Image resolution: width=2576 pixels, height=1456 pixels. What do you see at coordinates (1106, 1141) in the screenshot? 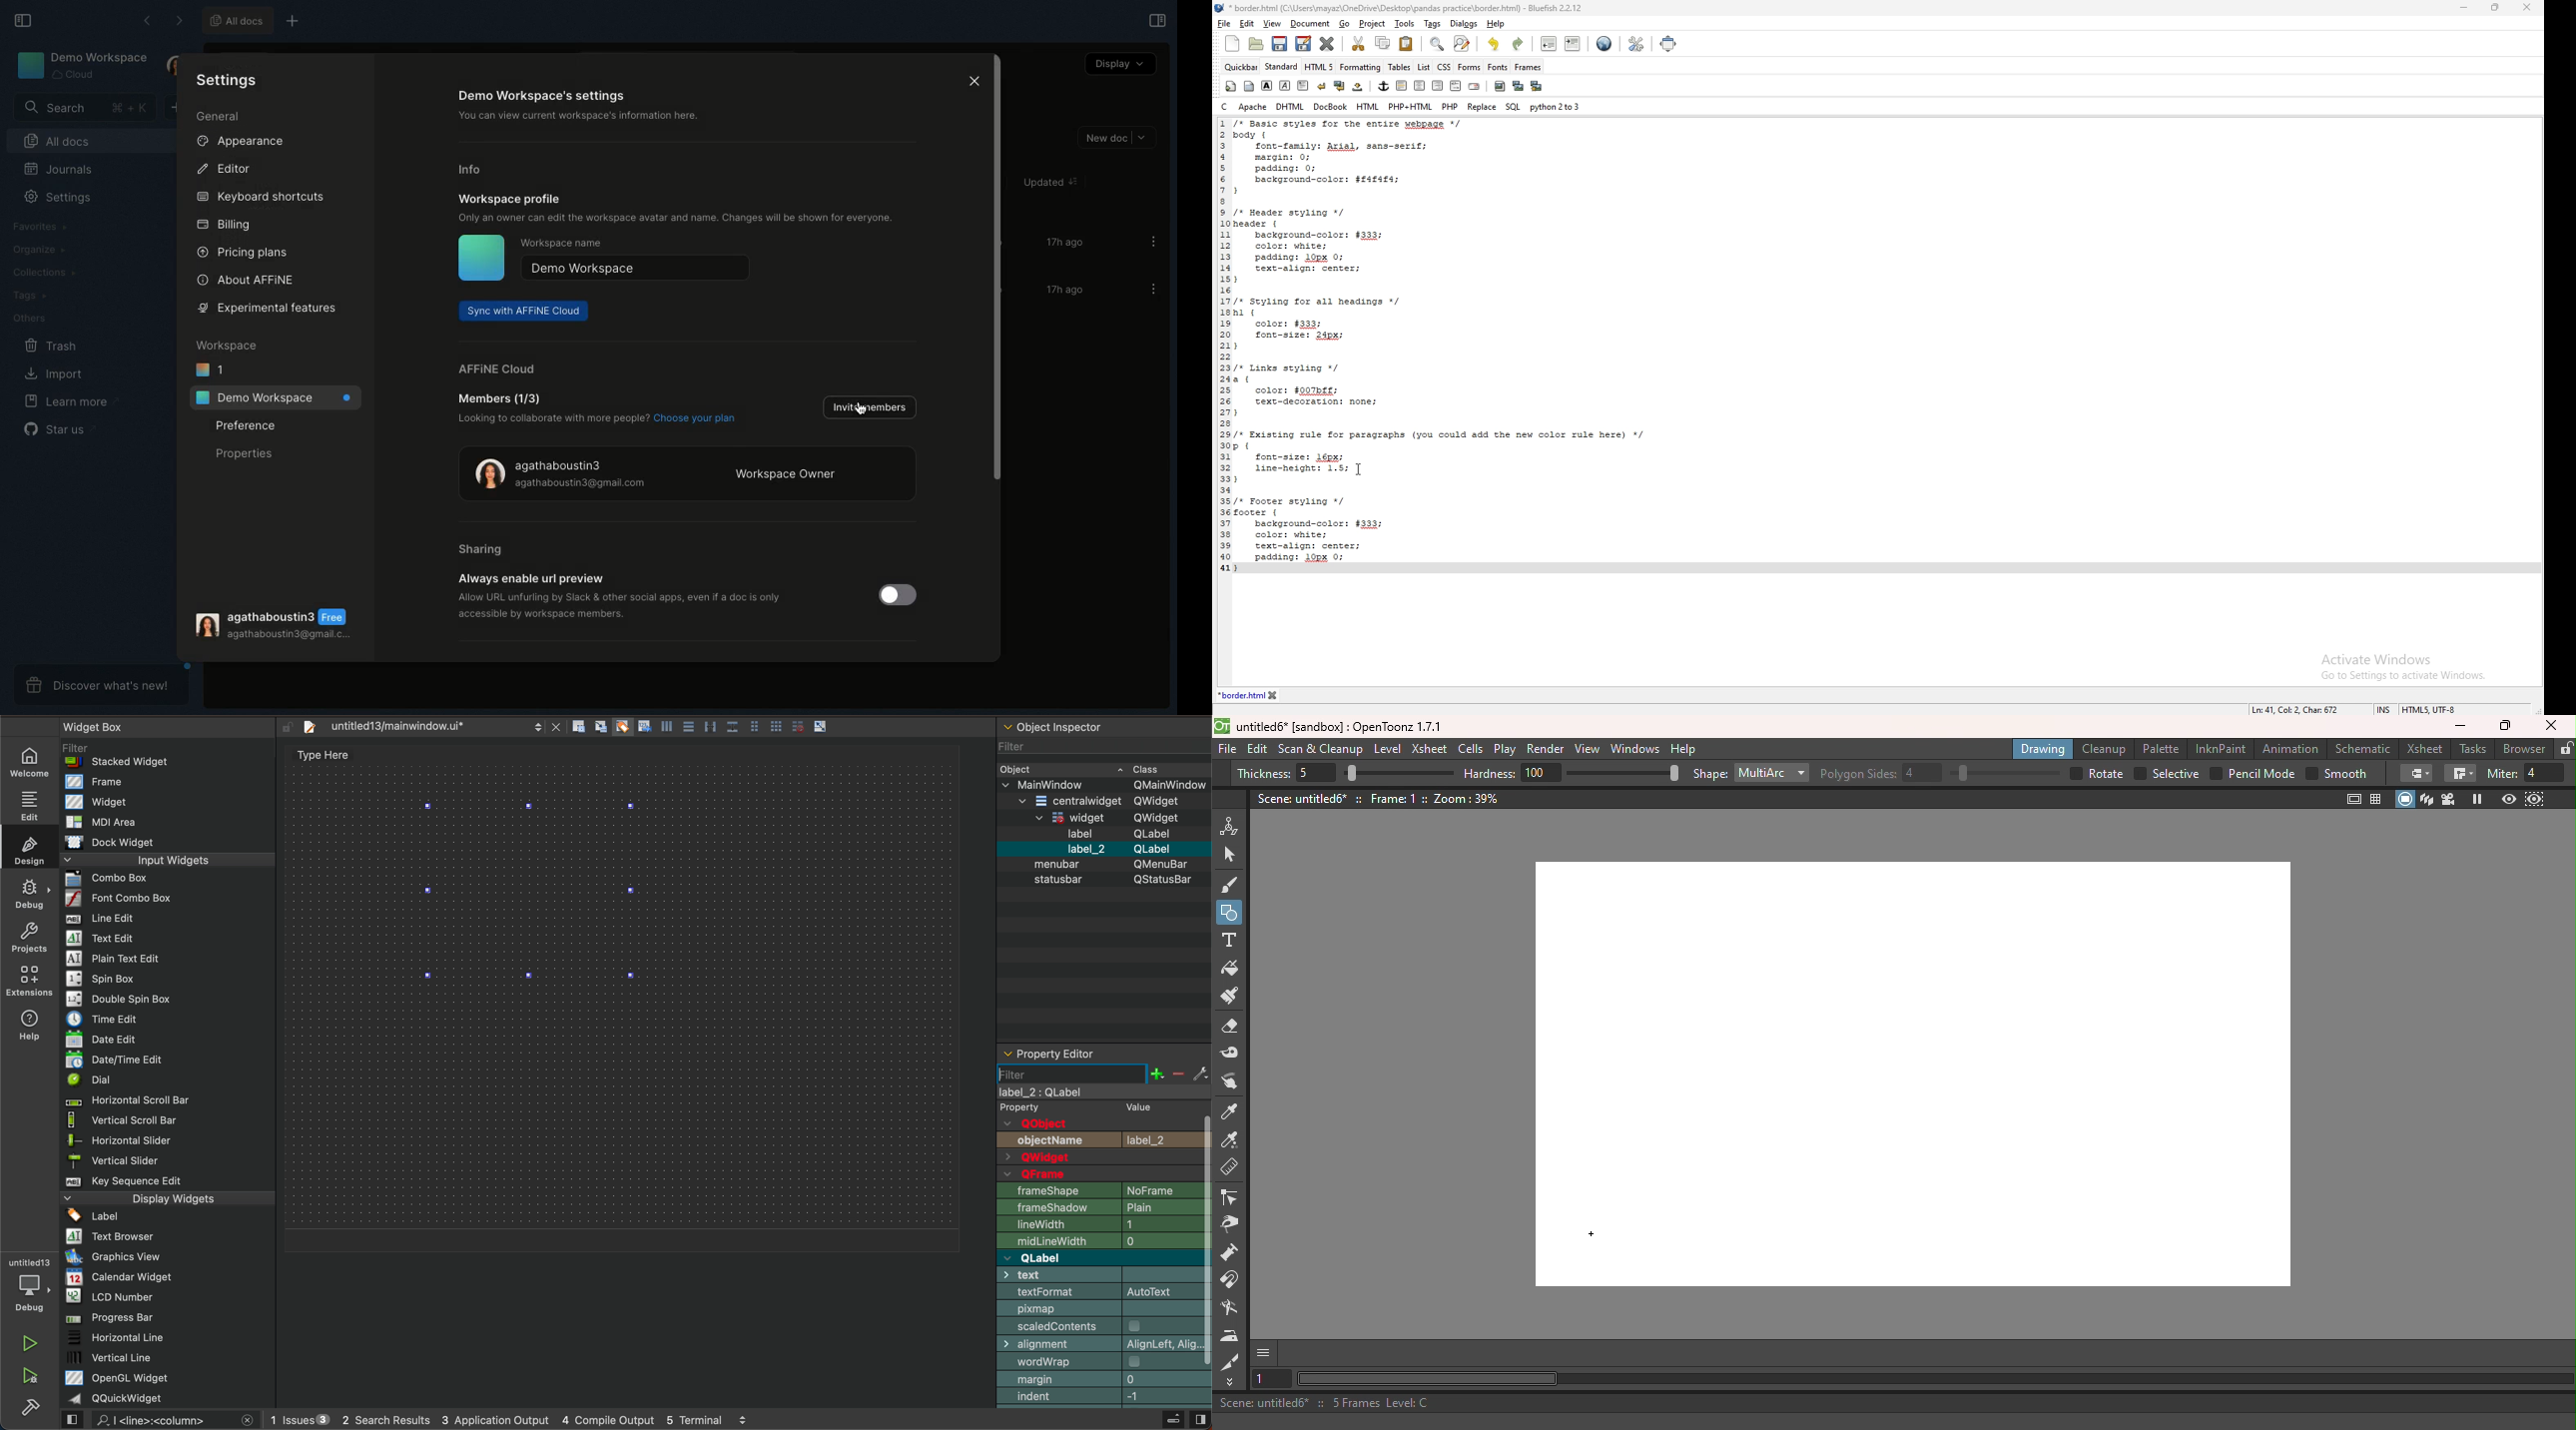
I see `` at bounding box center [1106, 1141].